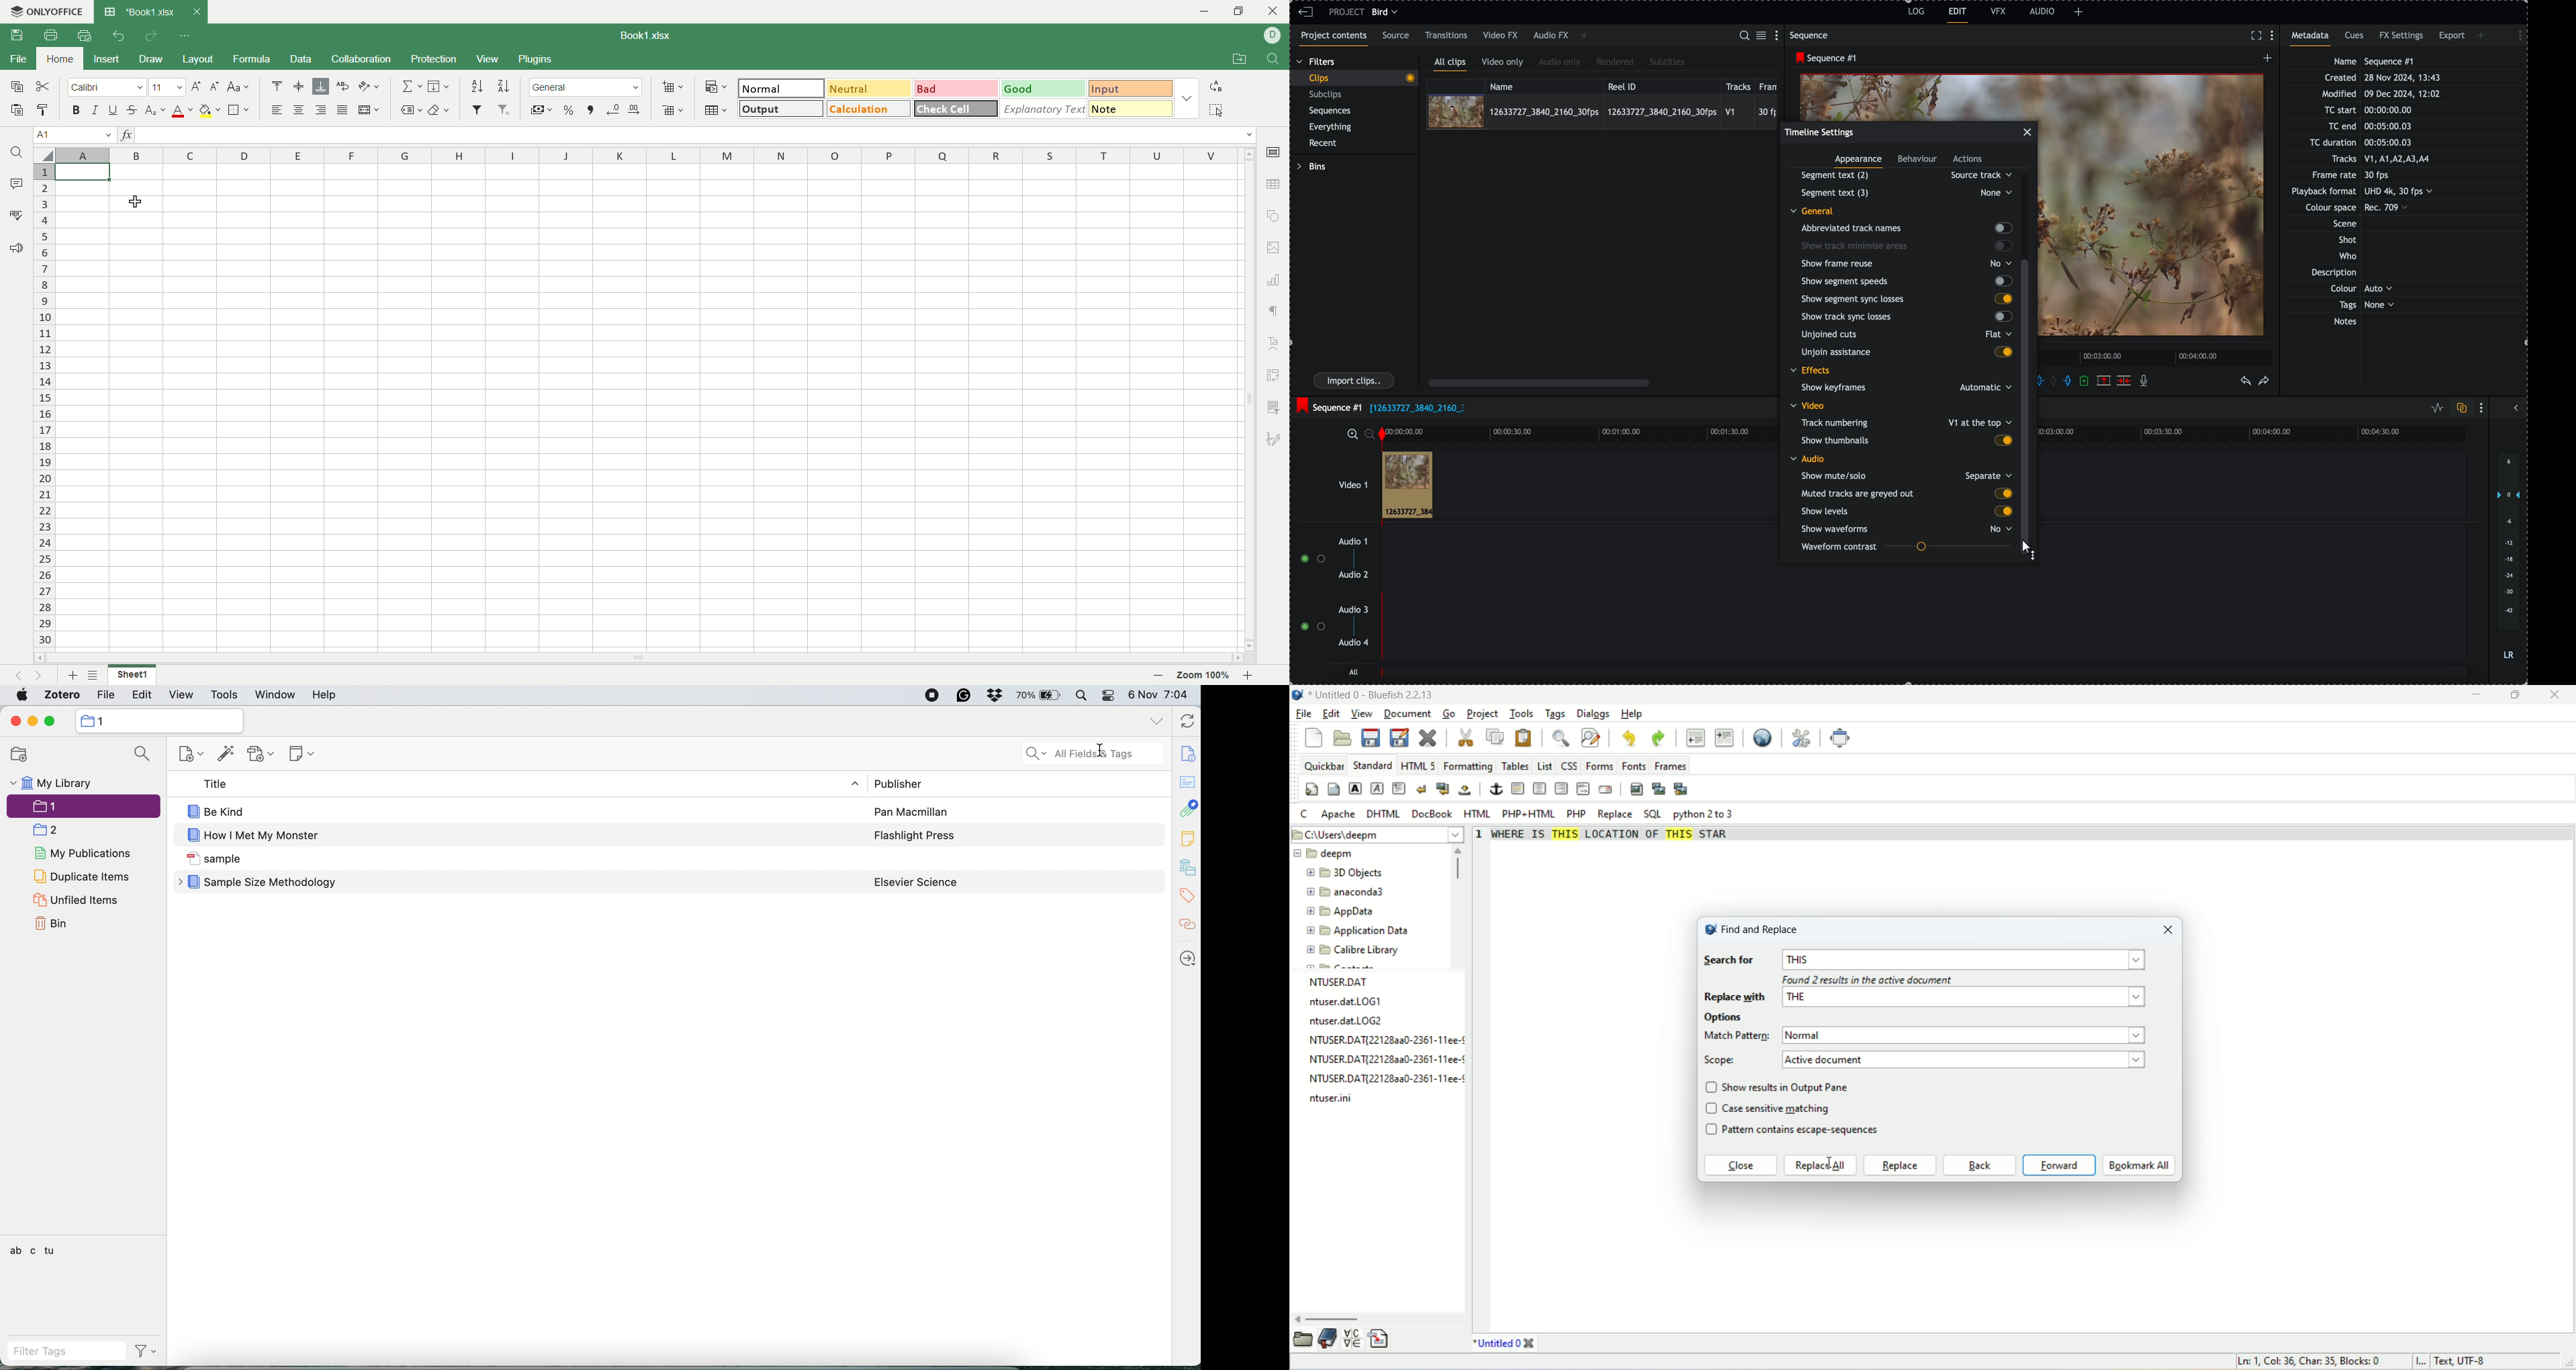 Image resolution: width=2576 pixels, height=1372 pixels. I want to click on closes, so click(194, 11).